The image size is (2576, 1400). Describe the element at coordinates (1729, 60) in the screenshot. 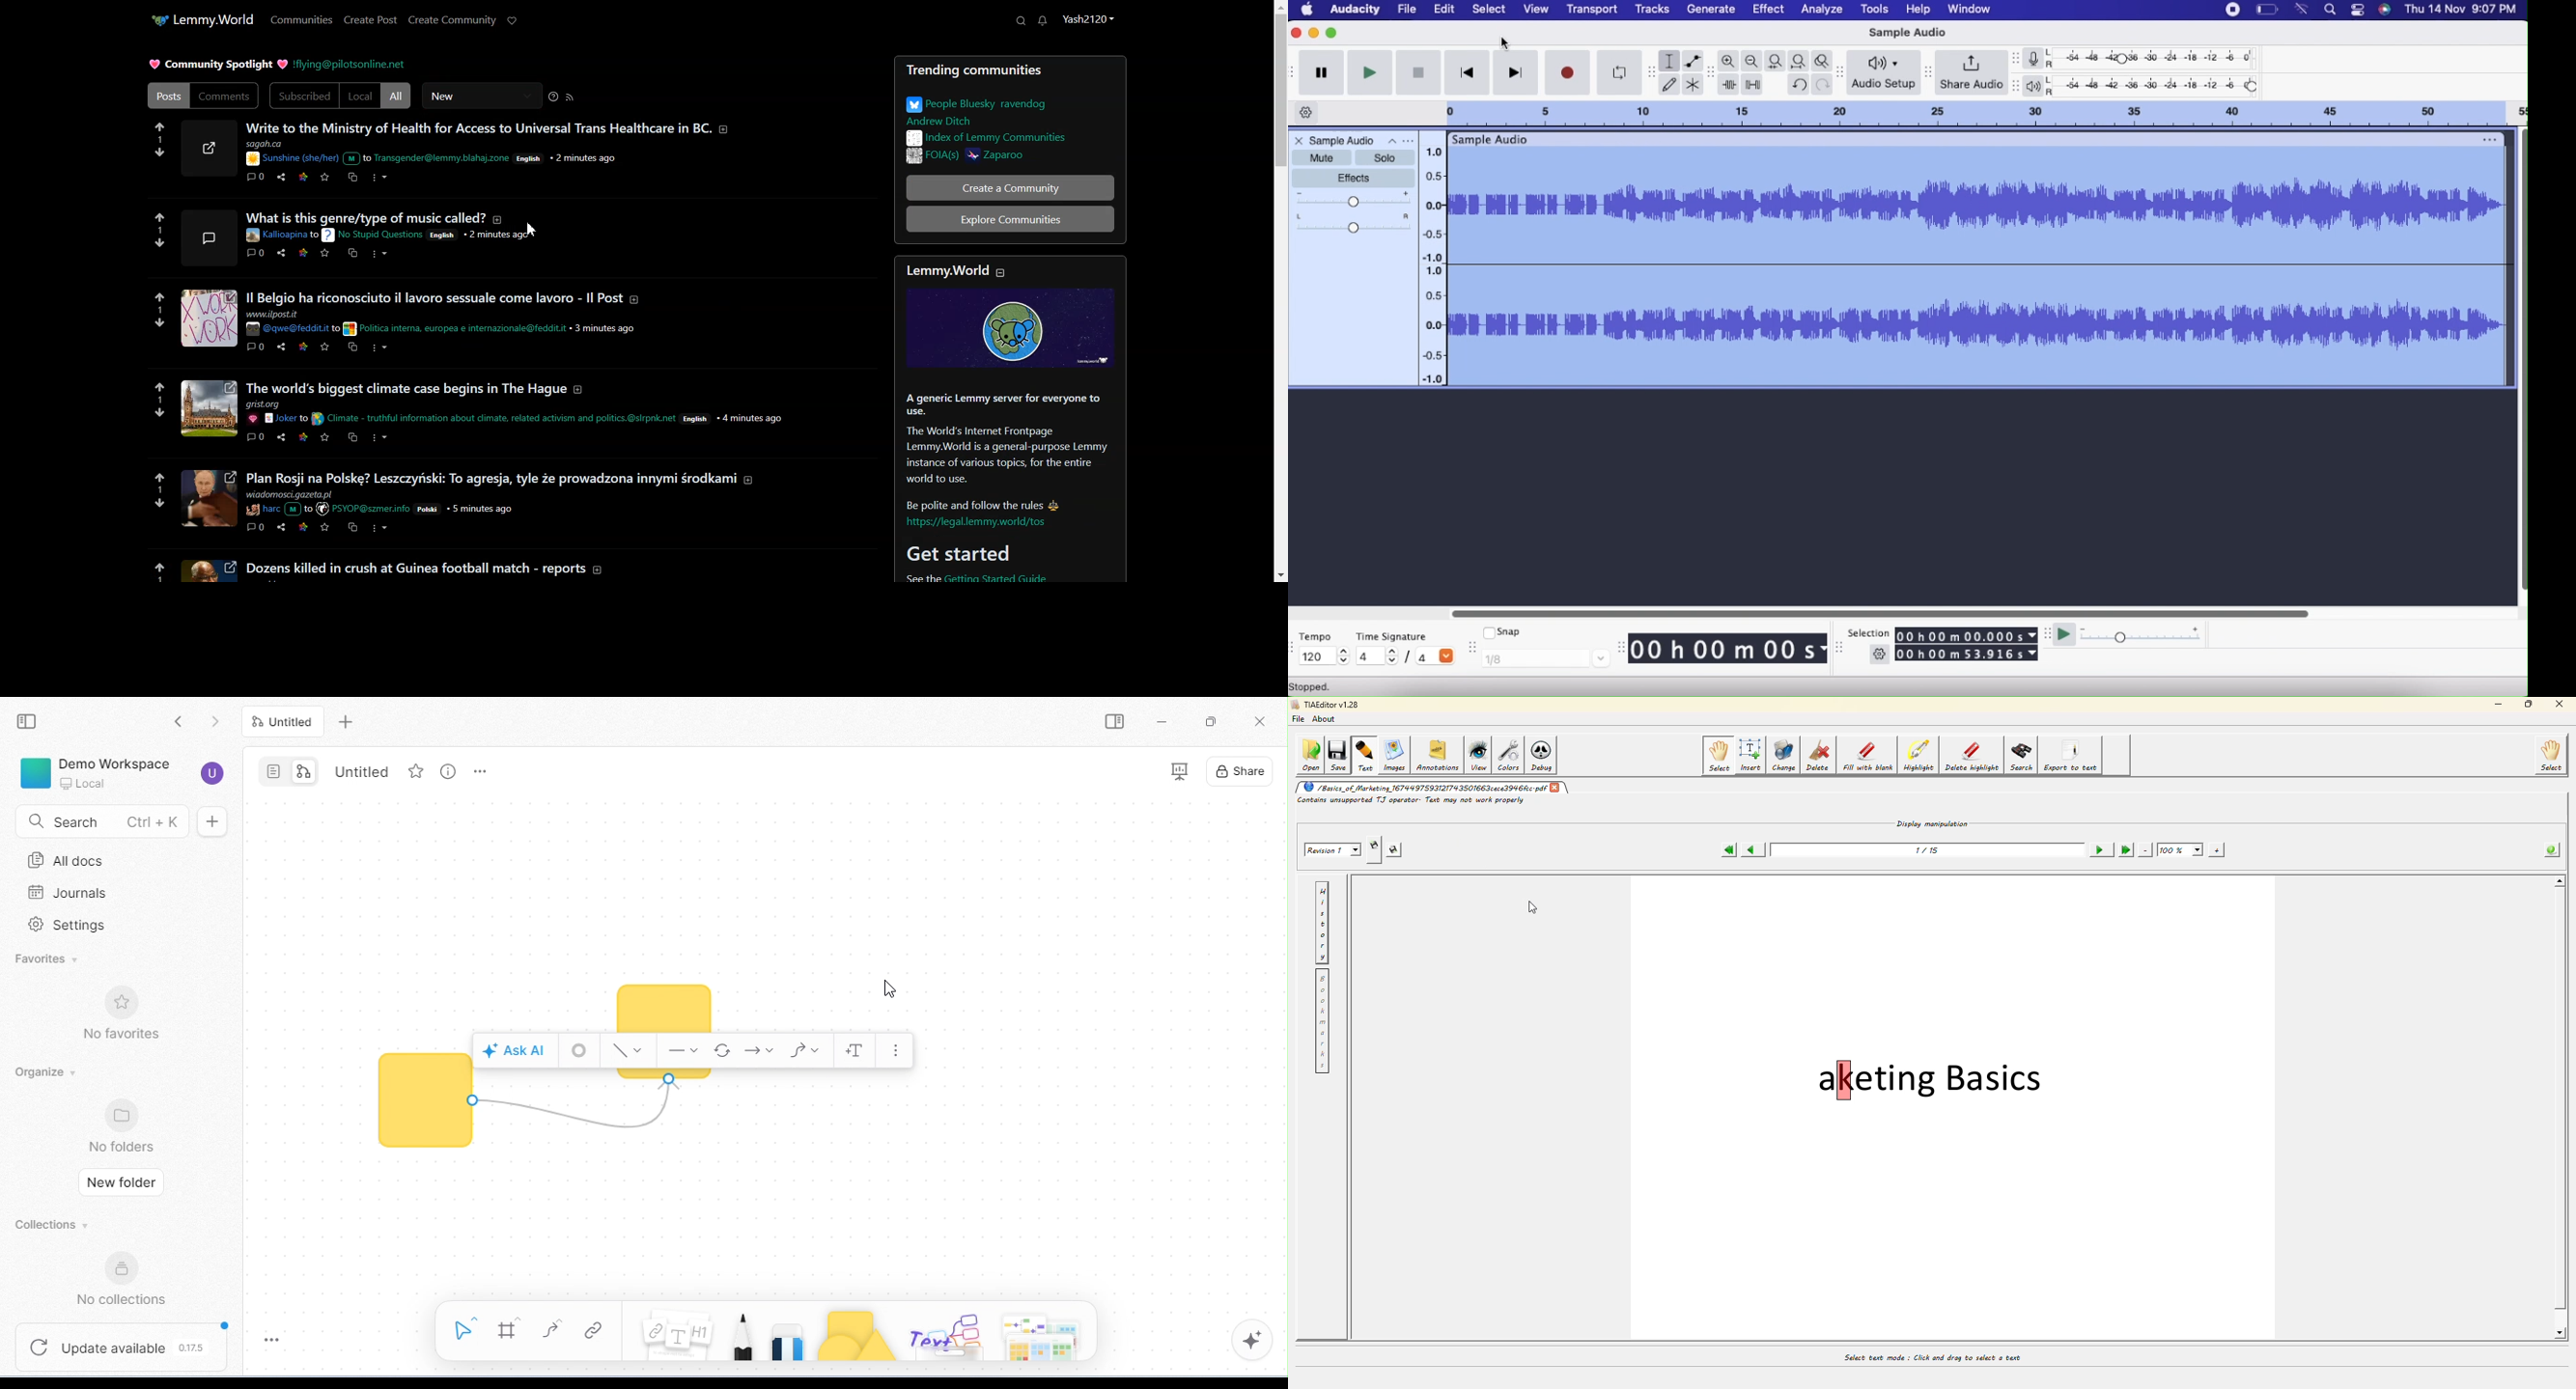

I see `Zoom in` at that location.